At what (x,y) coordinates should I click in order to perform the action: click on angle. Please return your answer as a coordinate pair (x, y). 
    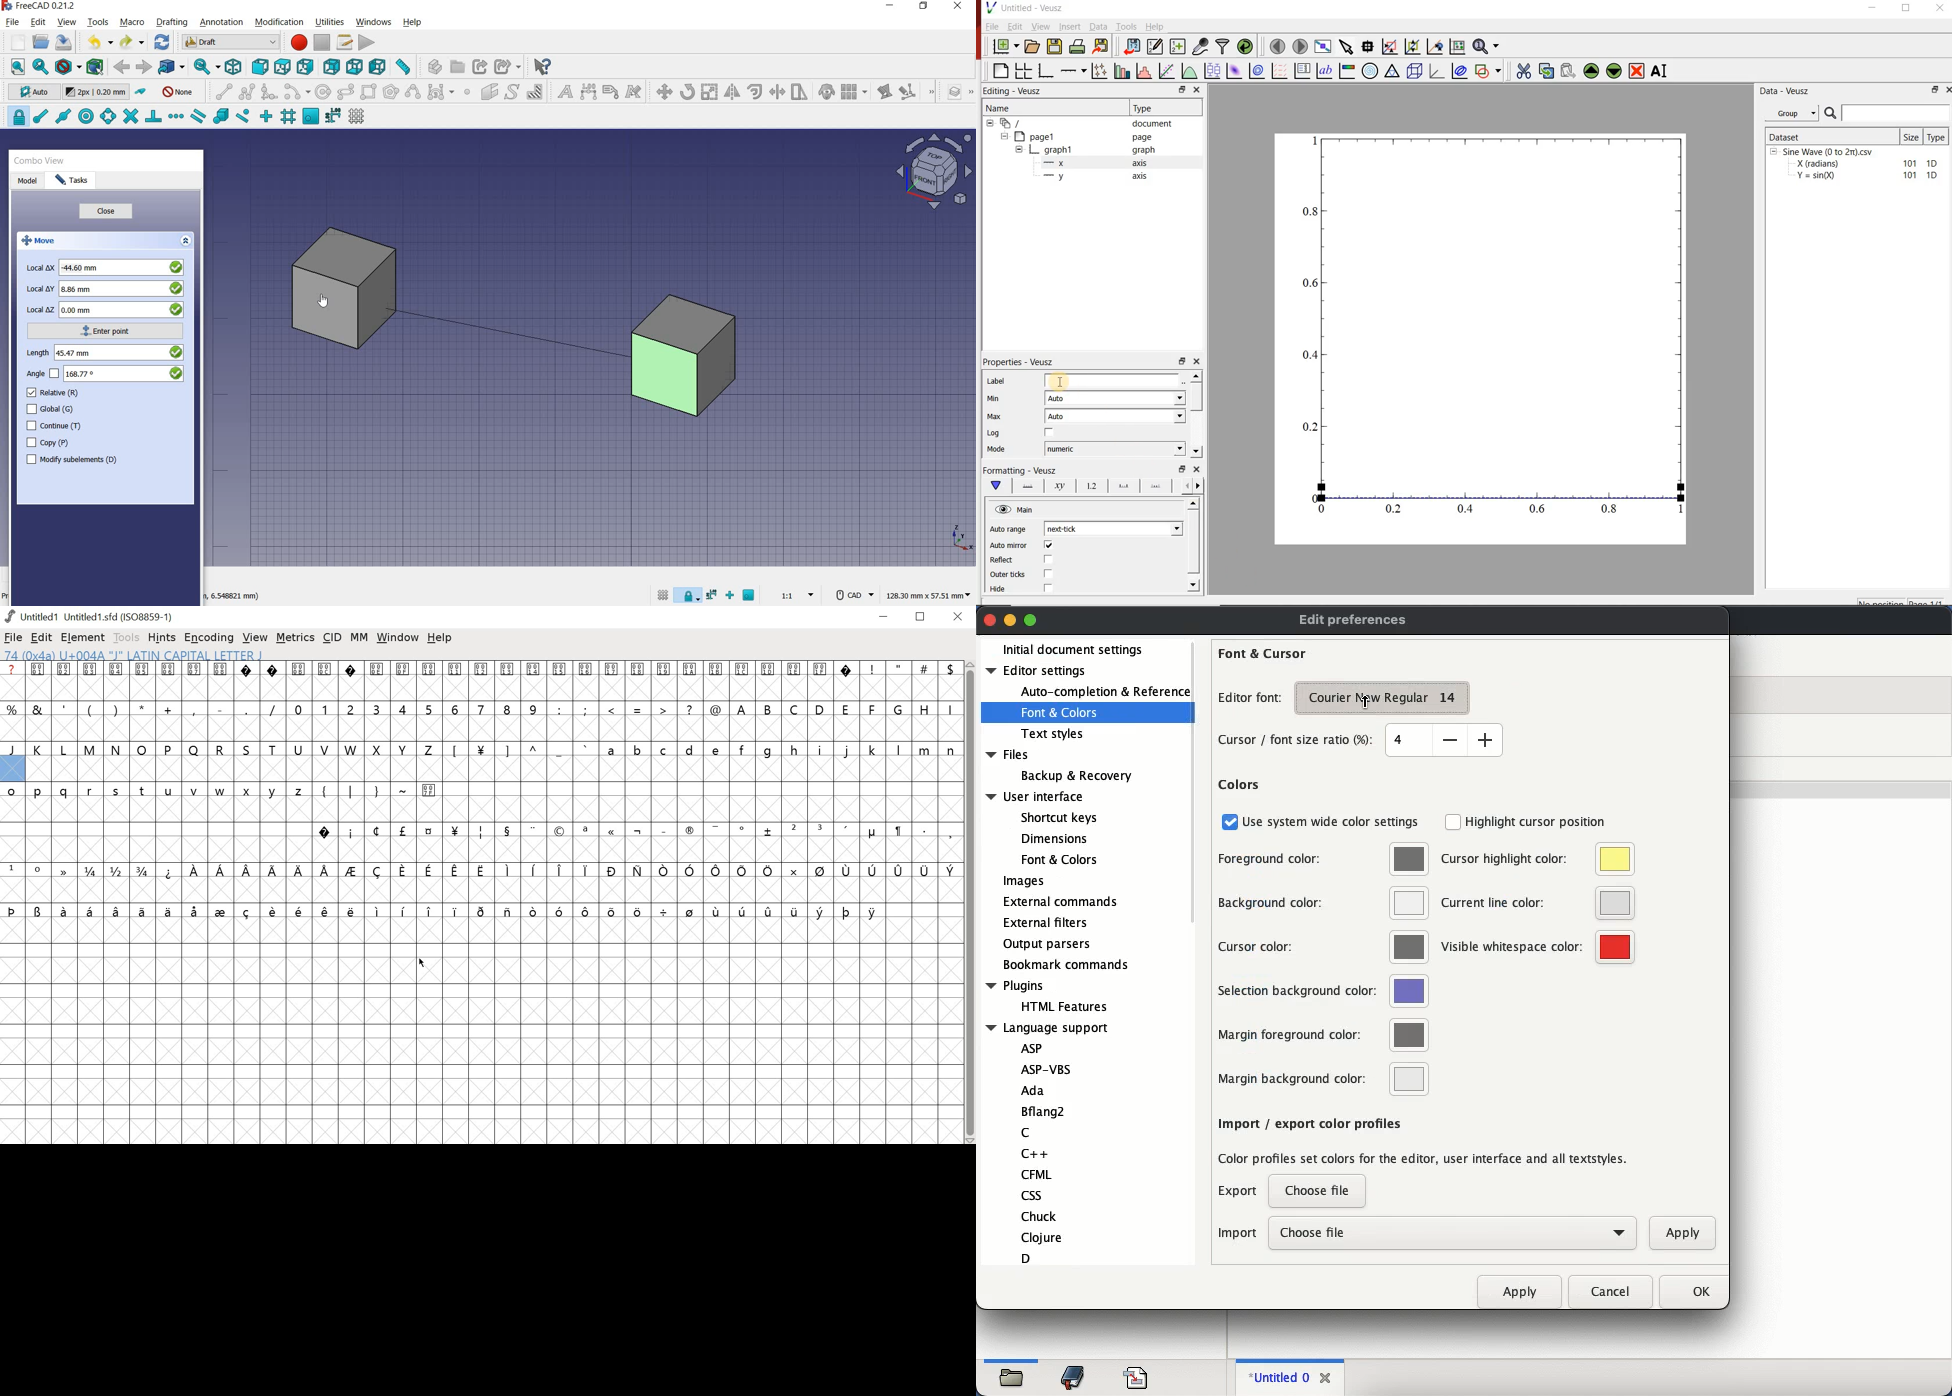
    Looking at the image, I should click on (105, 374).